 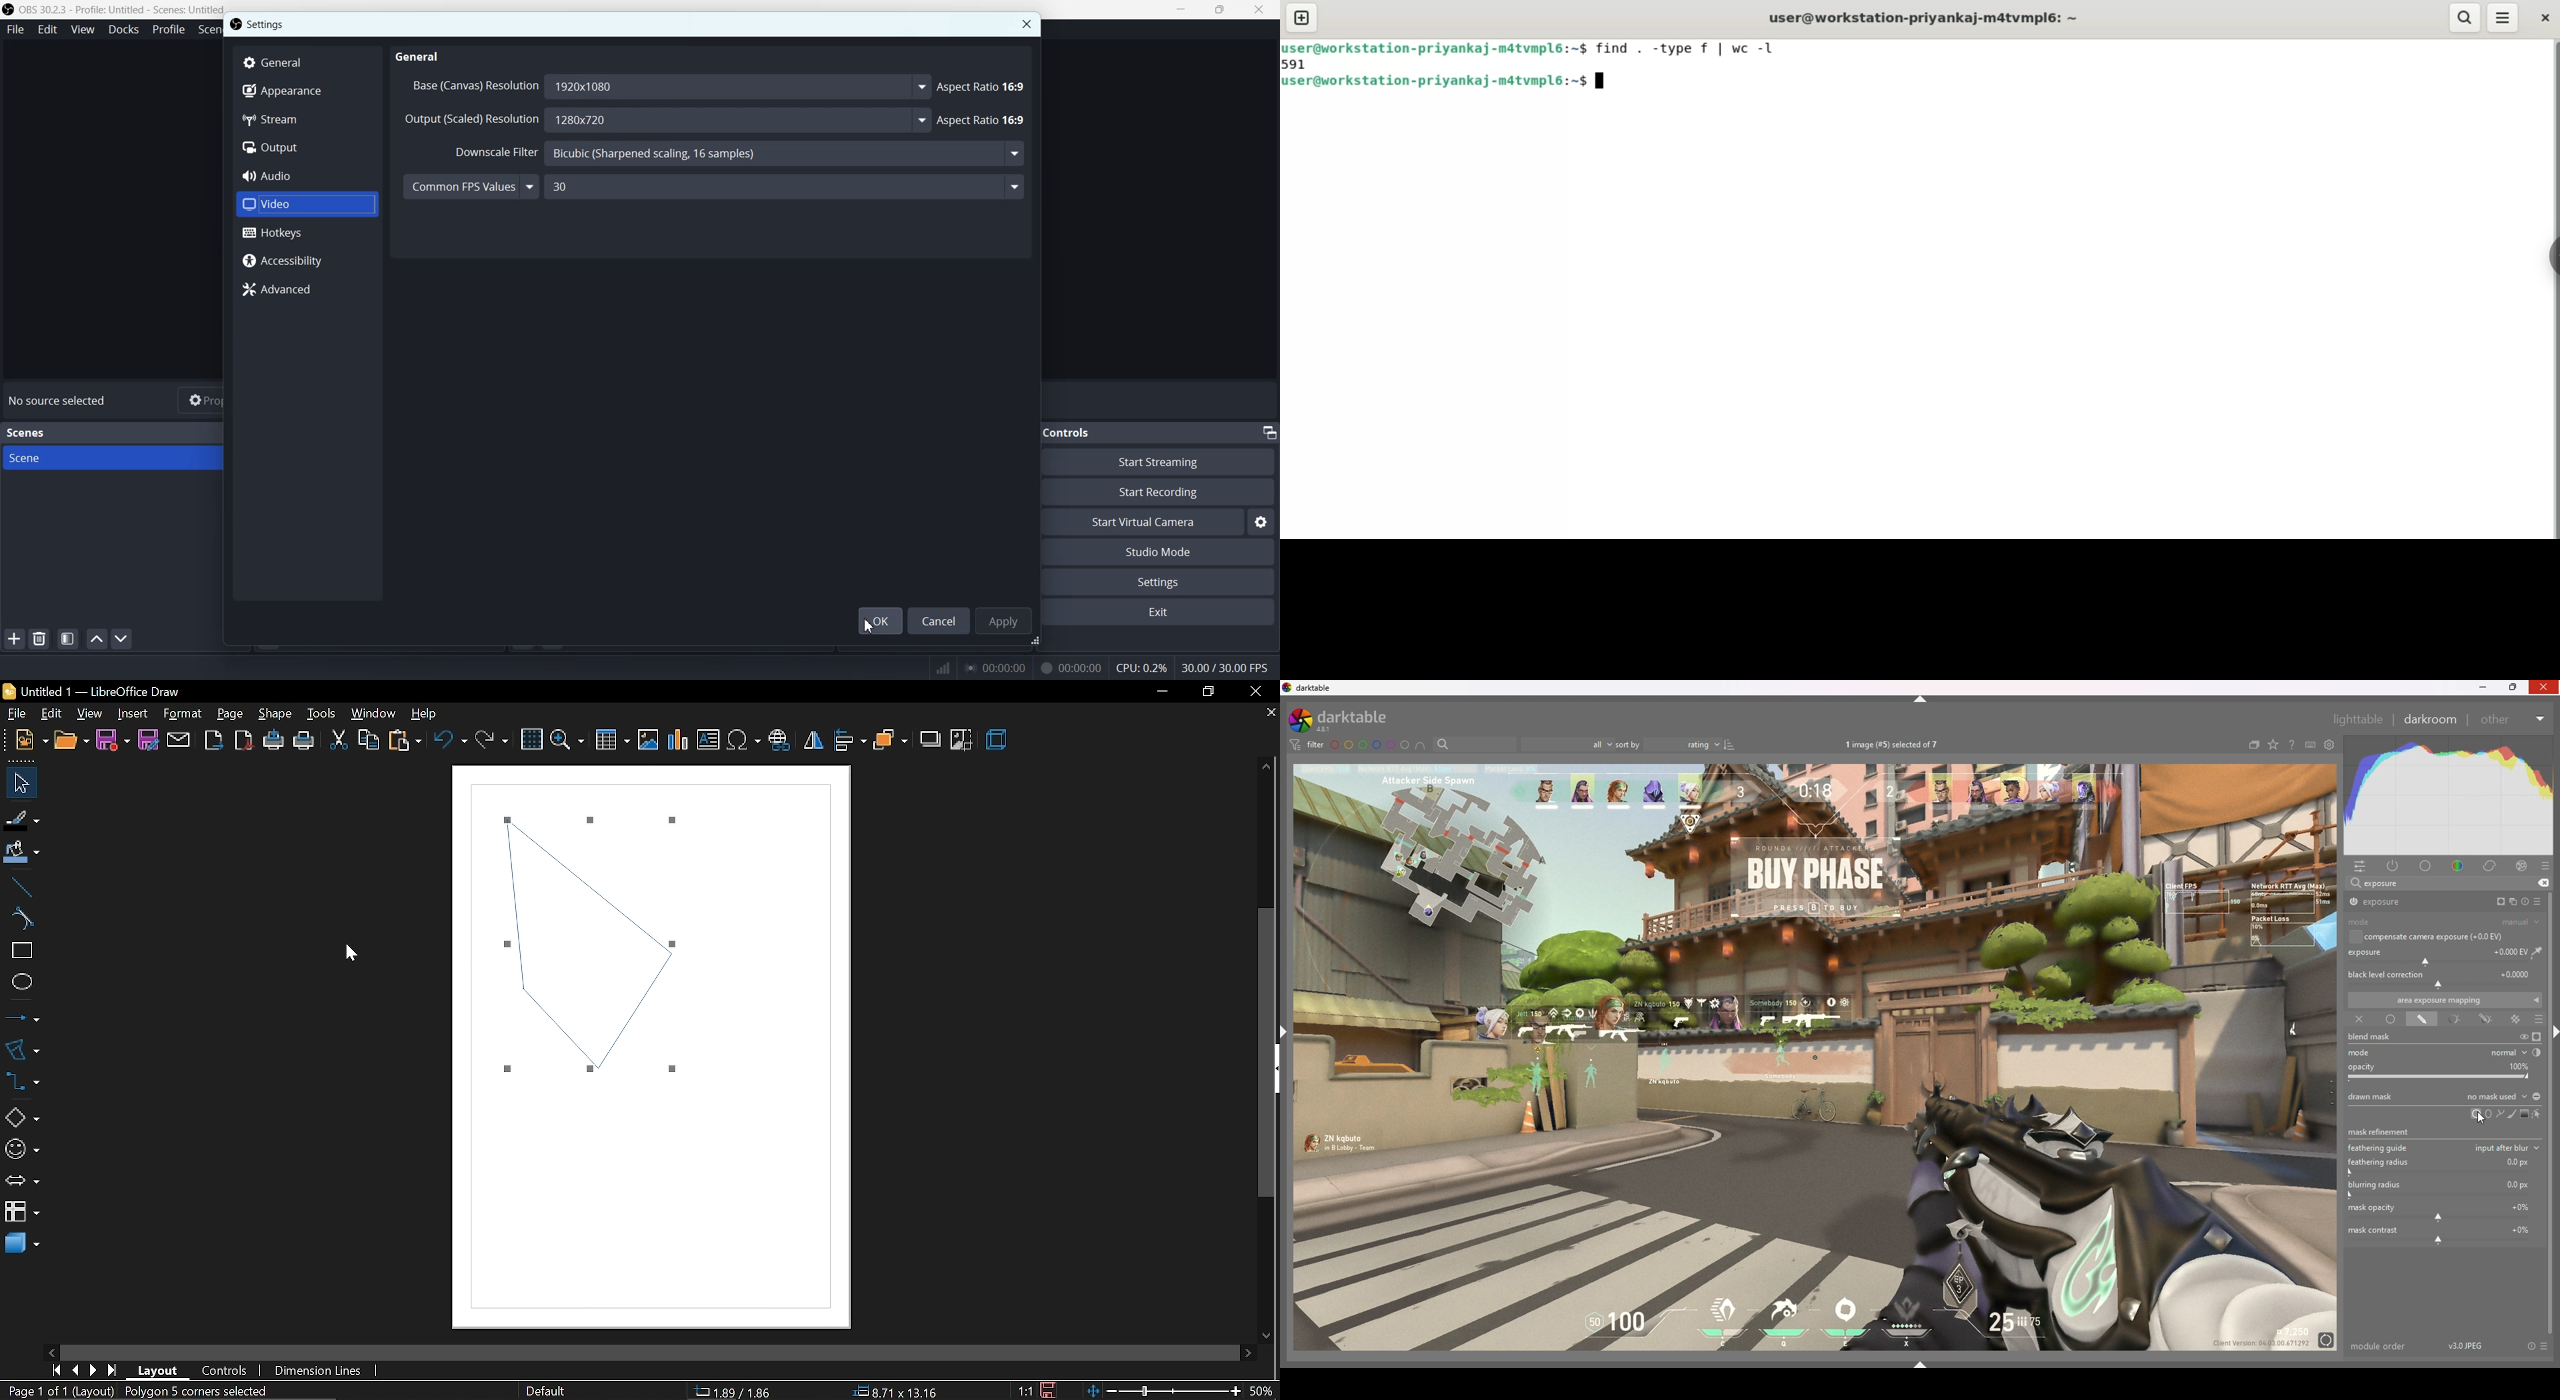 I want to click on change type of overlays, so click(x=2274, y=745).